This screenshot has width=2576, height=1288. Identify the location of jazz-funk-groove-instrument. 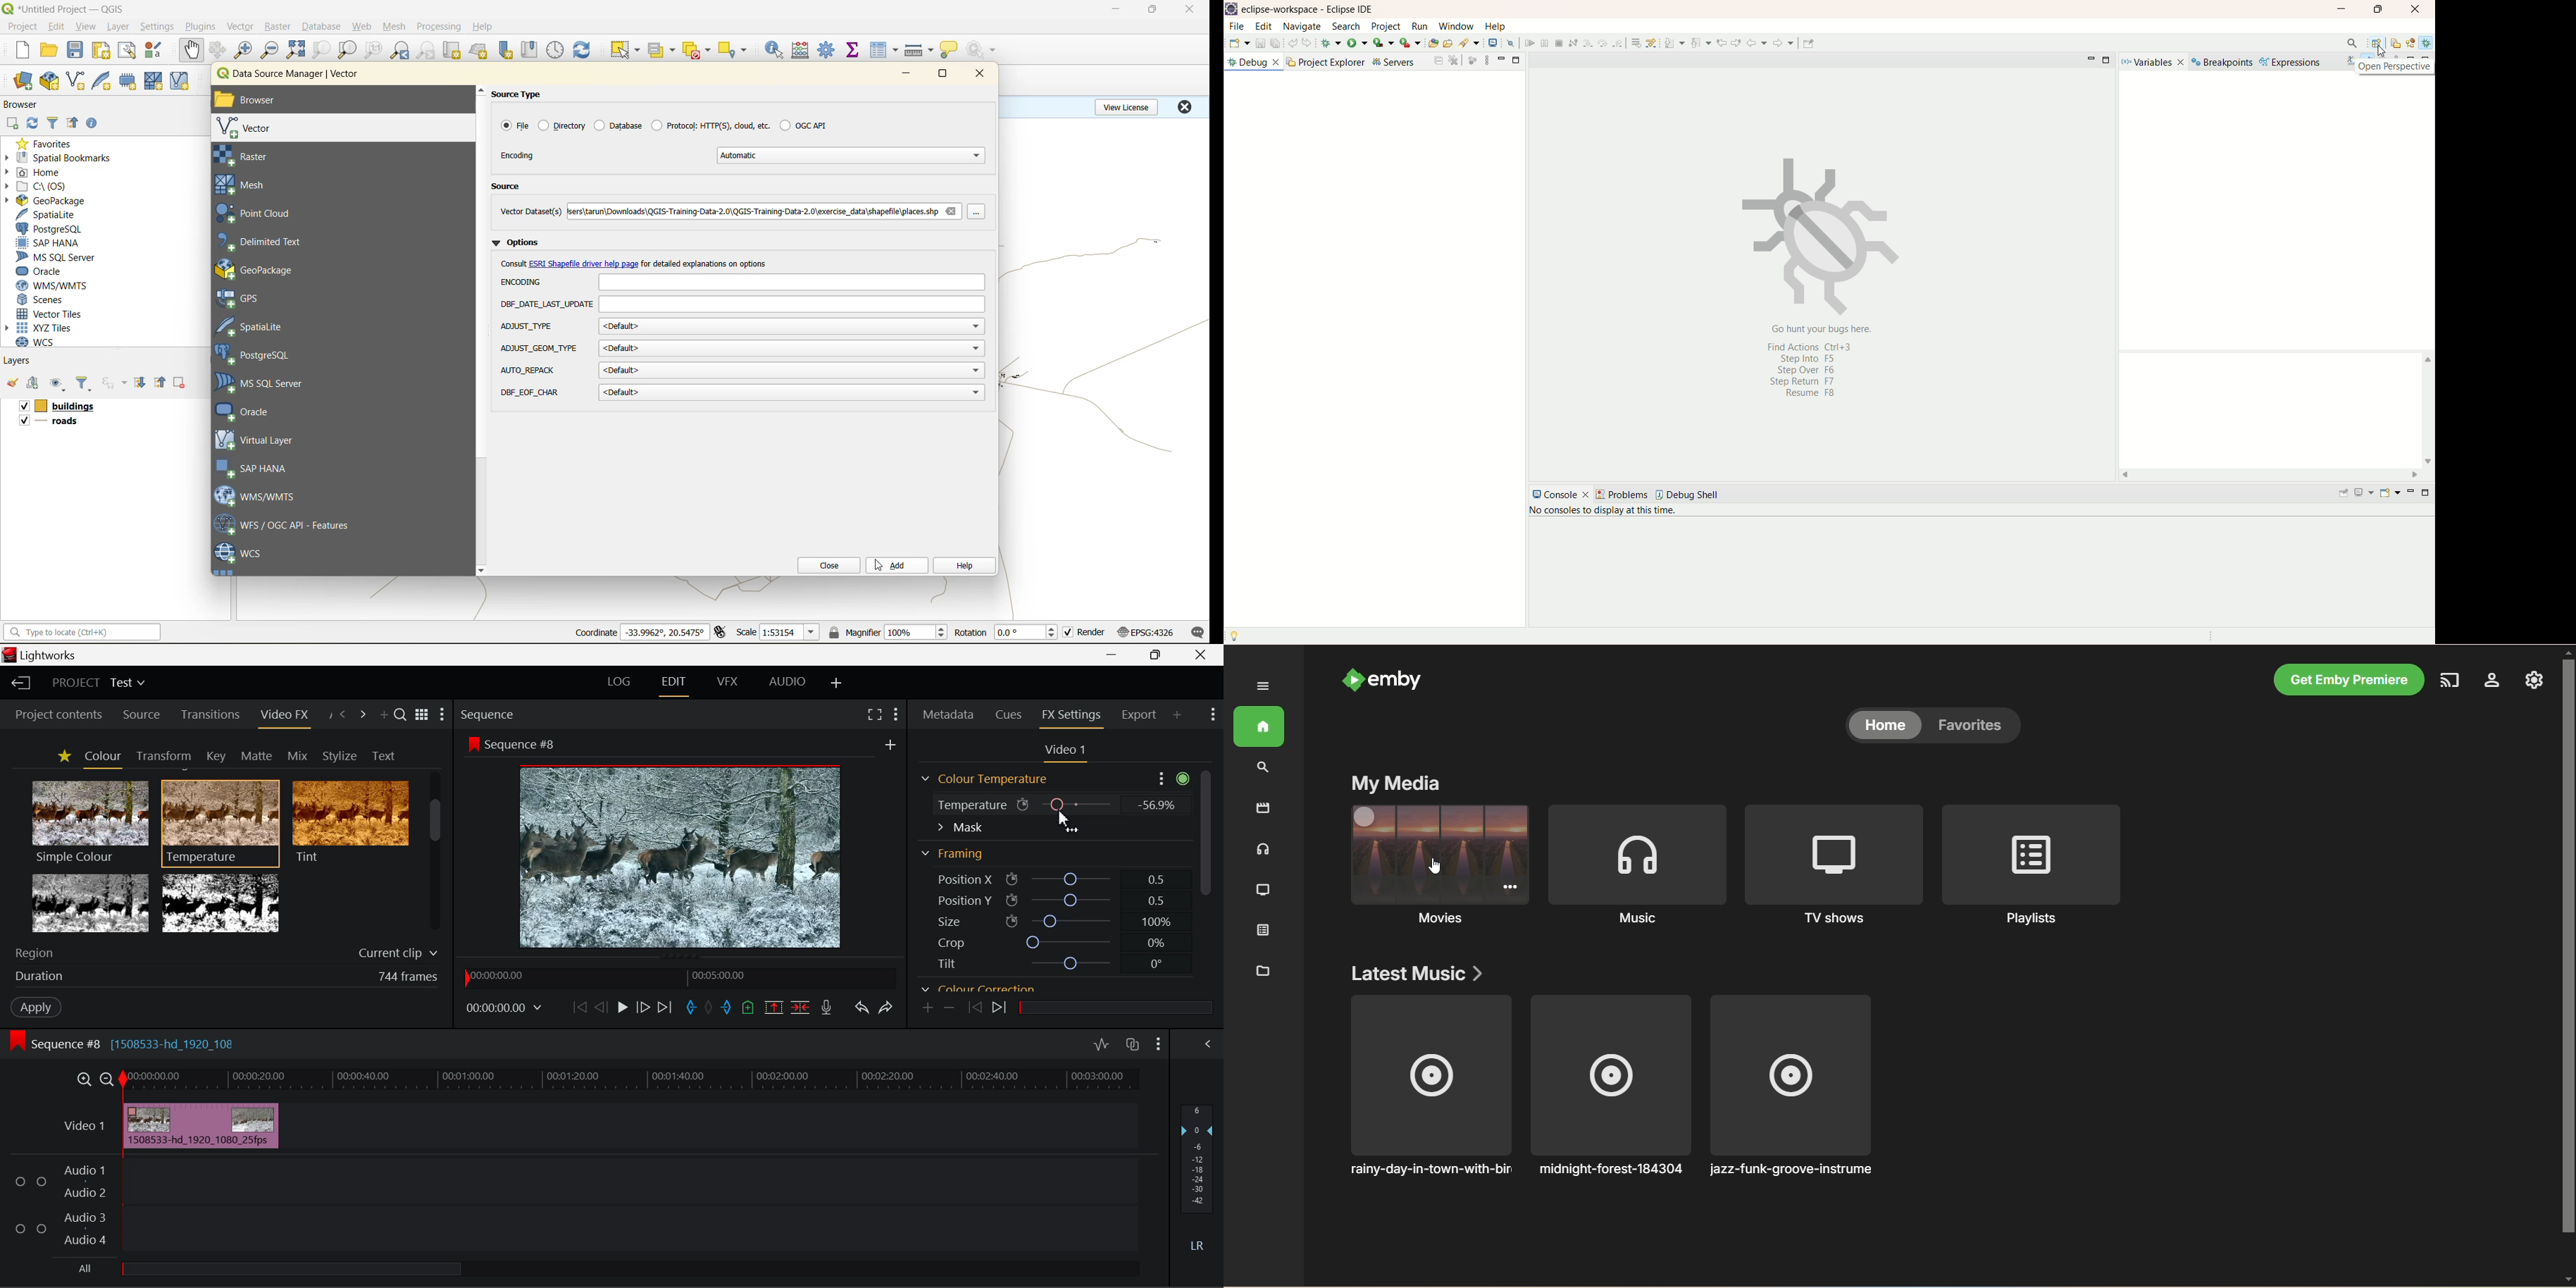
(1796, 1086).